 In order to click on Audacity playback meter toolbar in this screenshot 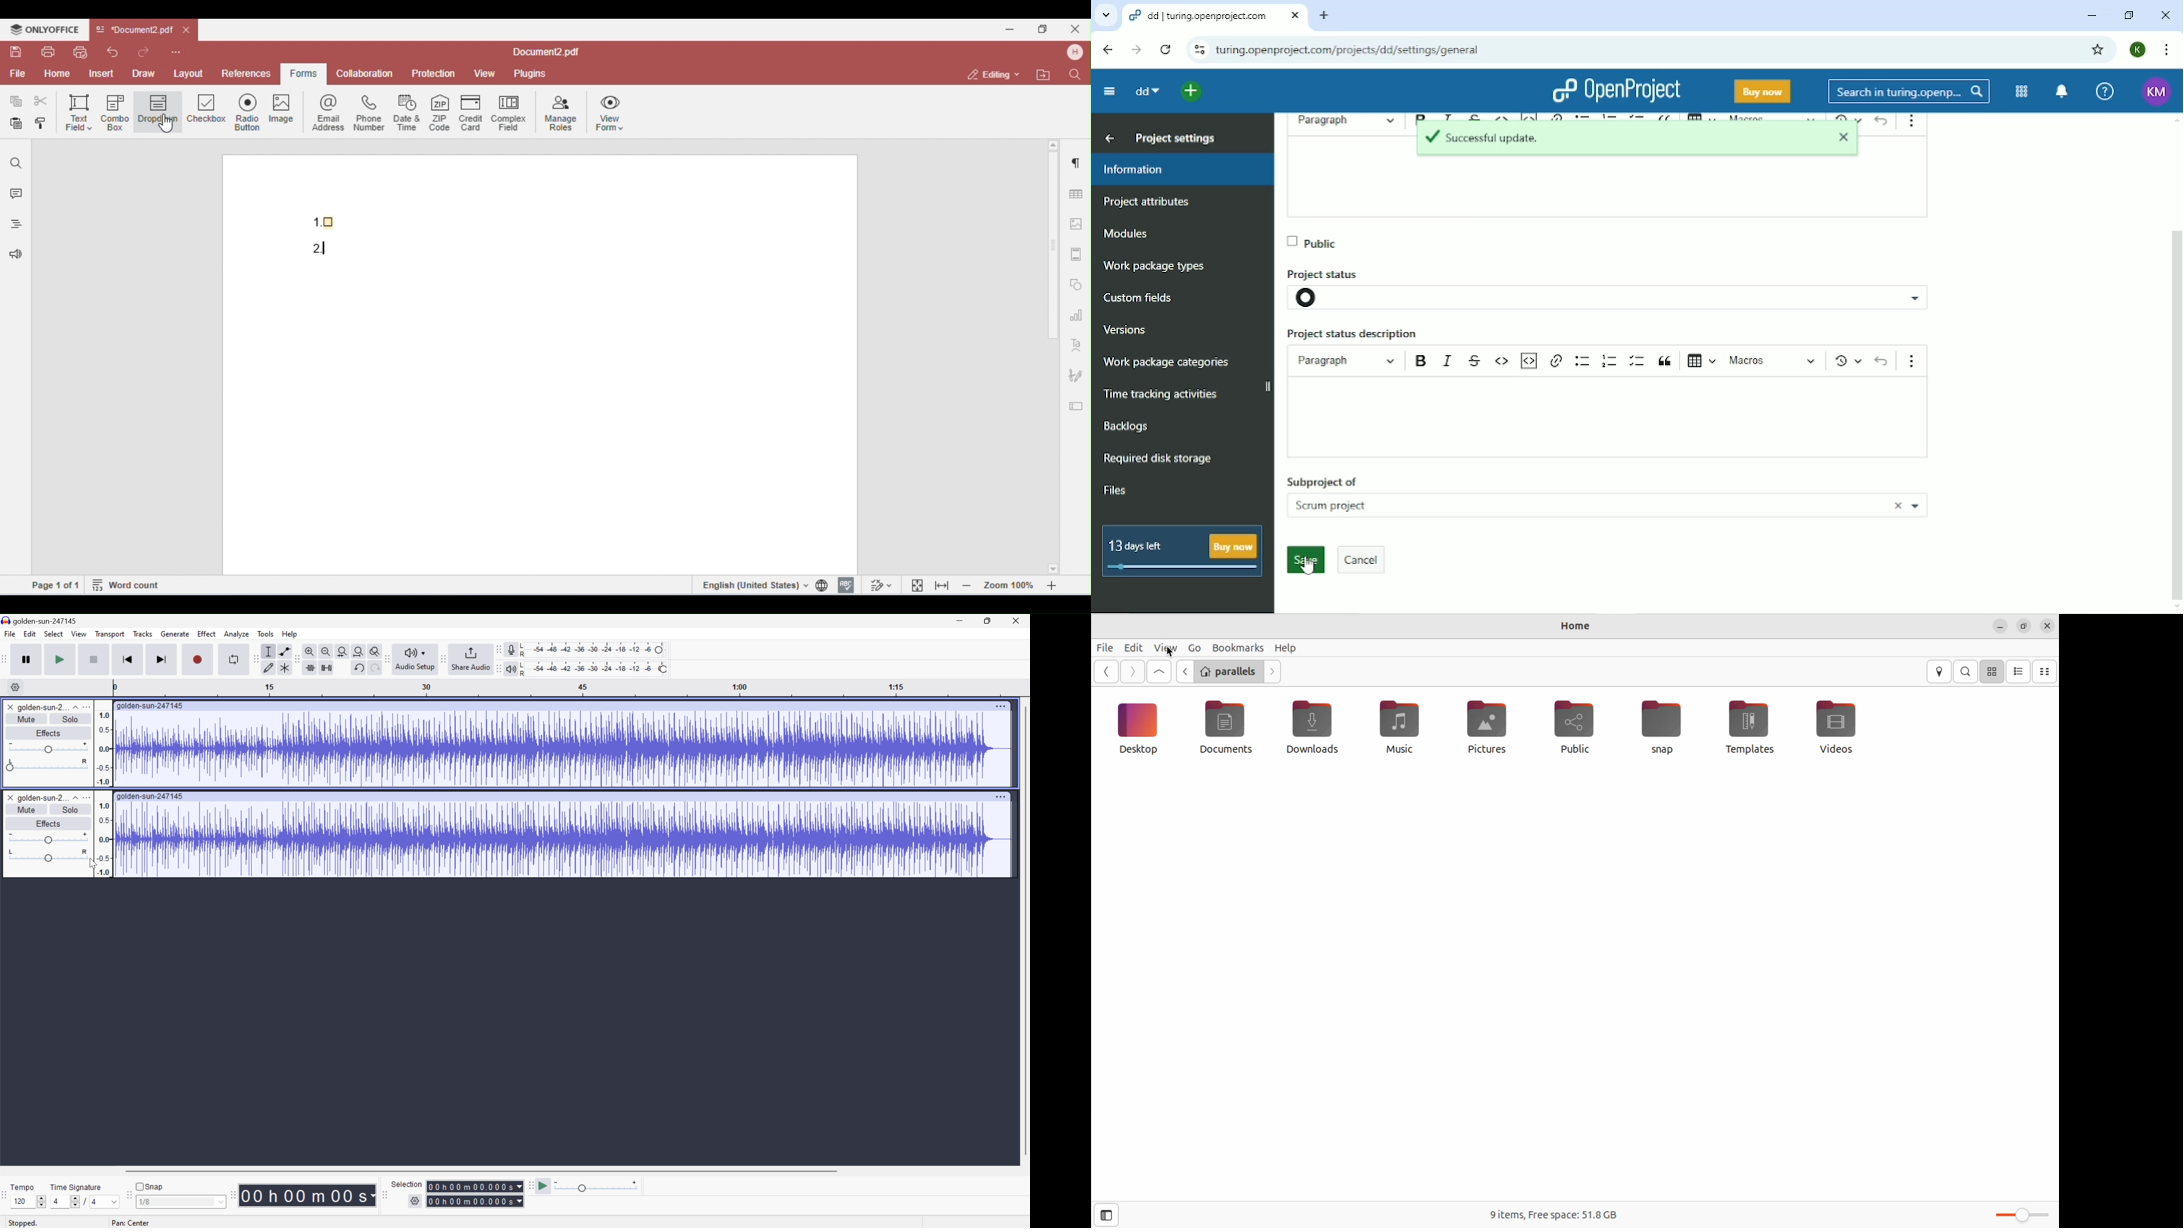, I will do `click(497, 665)`.